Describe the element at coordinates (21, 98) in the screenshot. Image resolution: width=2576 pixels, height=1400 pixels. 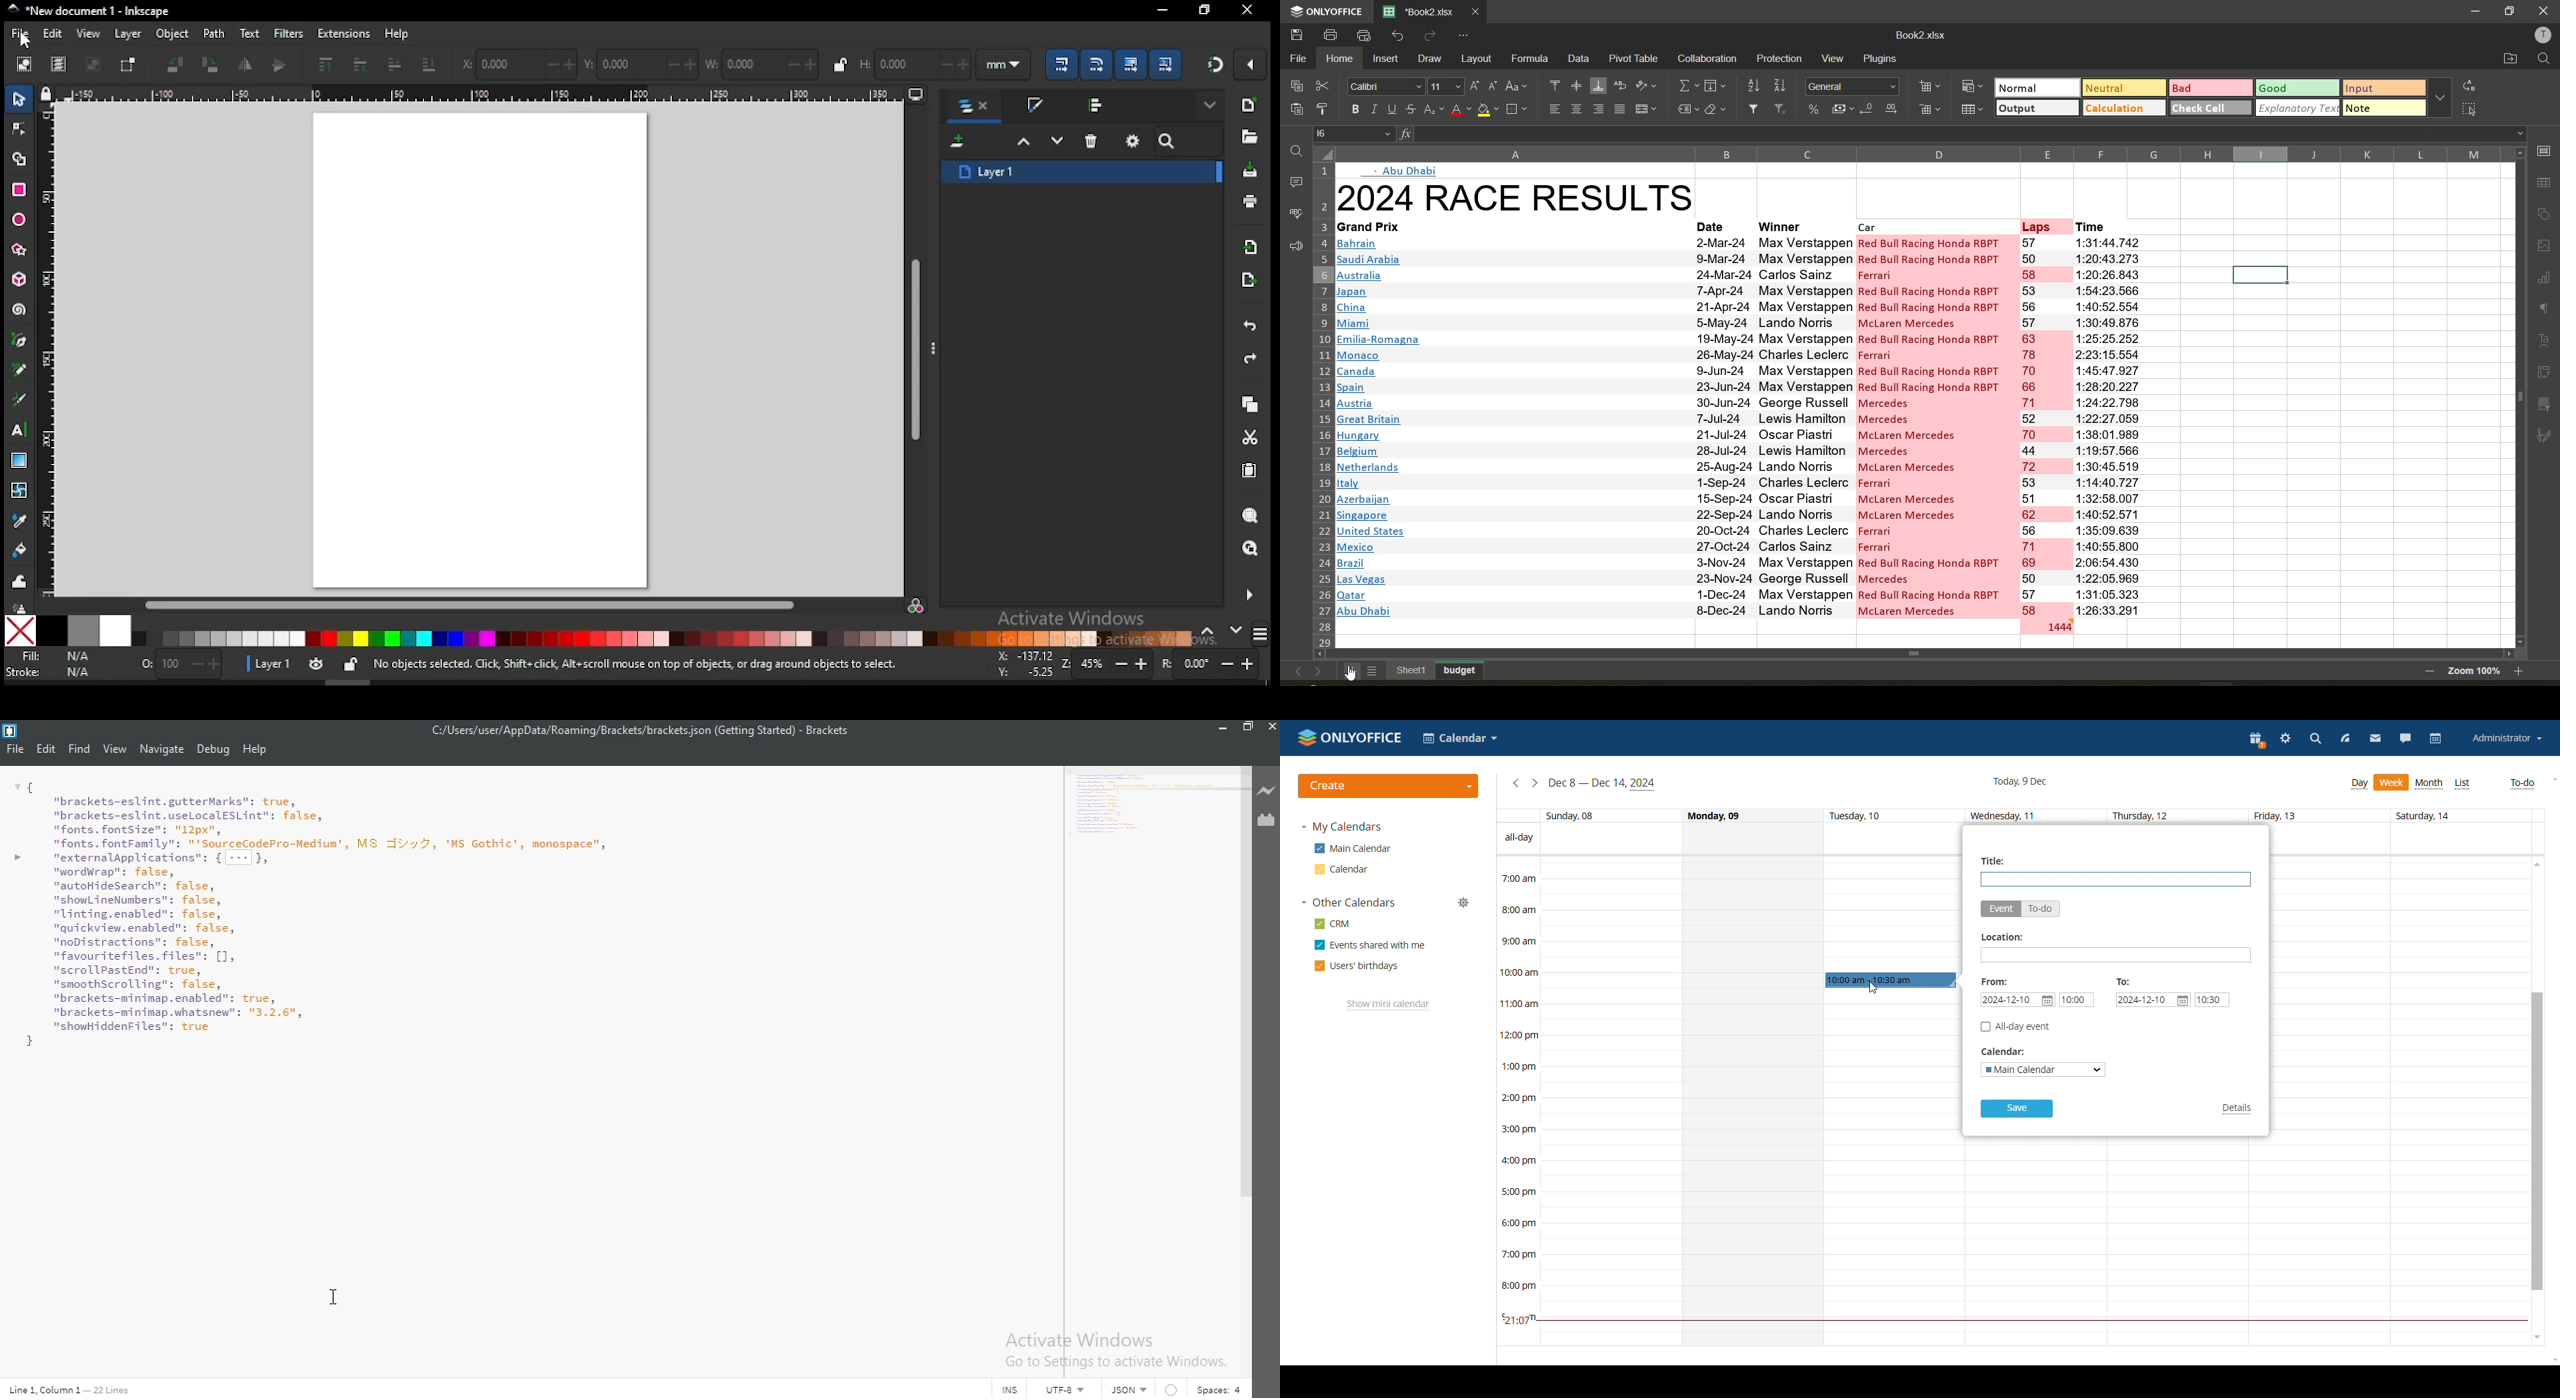
I see `select` at that location.